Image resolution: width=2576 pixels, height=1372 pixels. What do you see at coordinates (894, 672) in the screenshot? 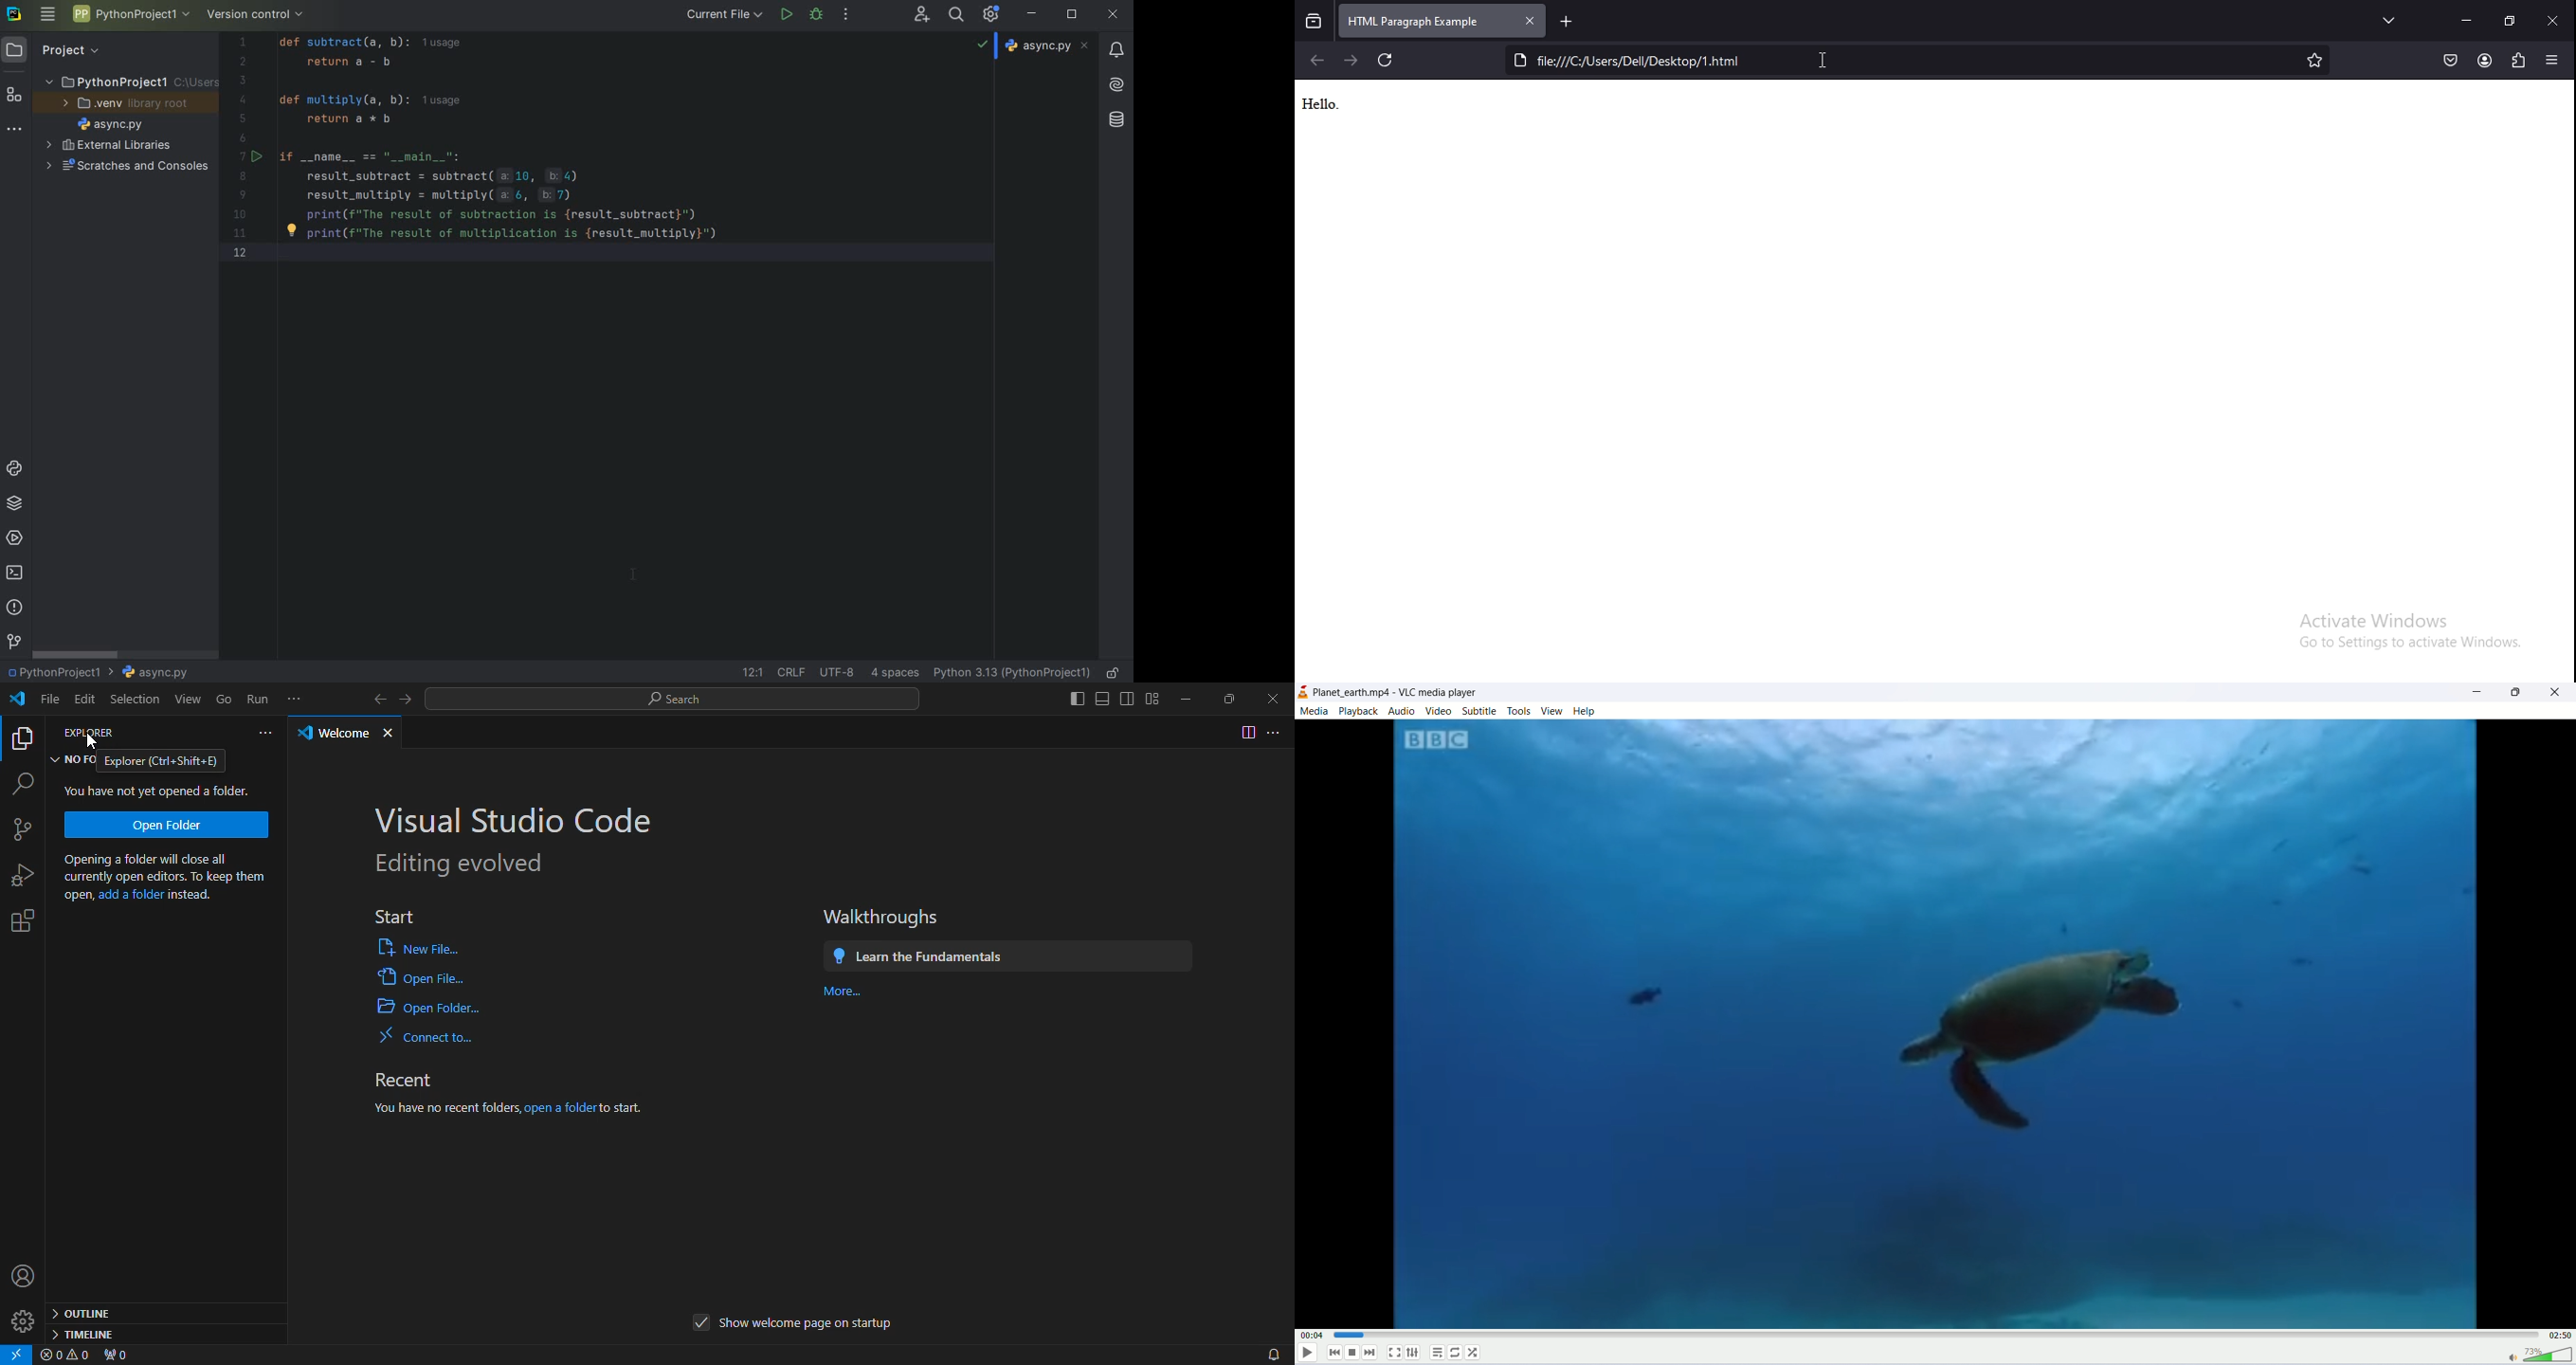
I see `INDENT` at bounding box center [894, 672].